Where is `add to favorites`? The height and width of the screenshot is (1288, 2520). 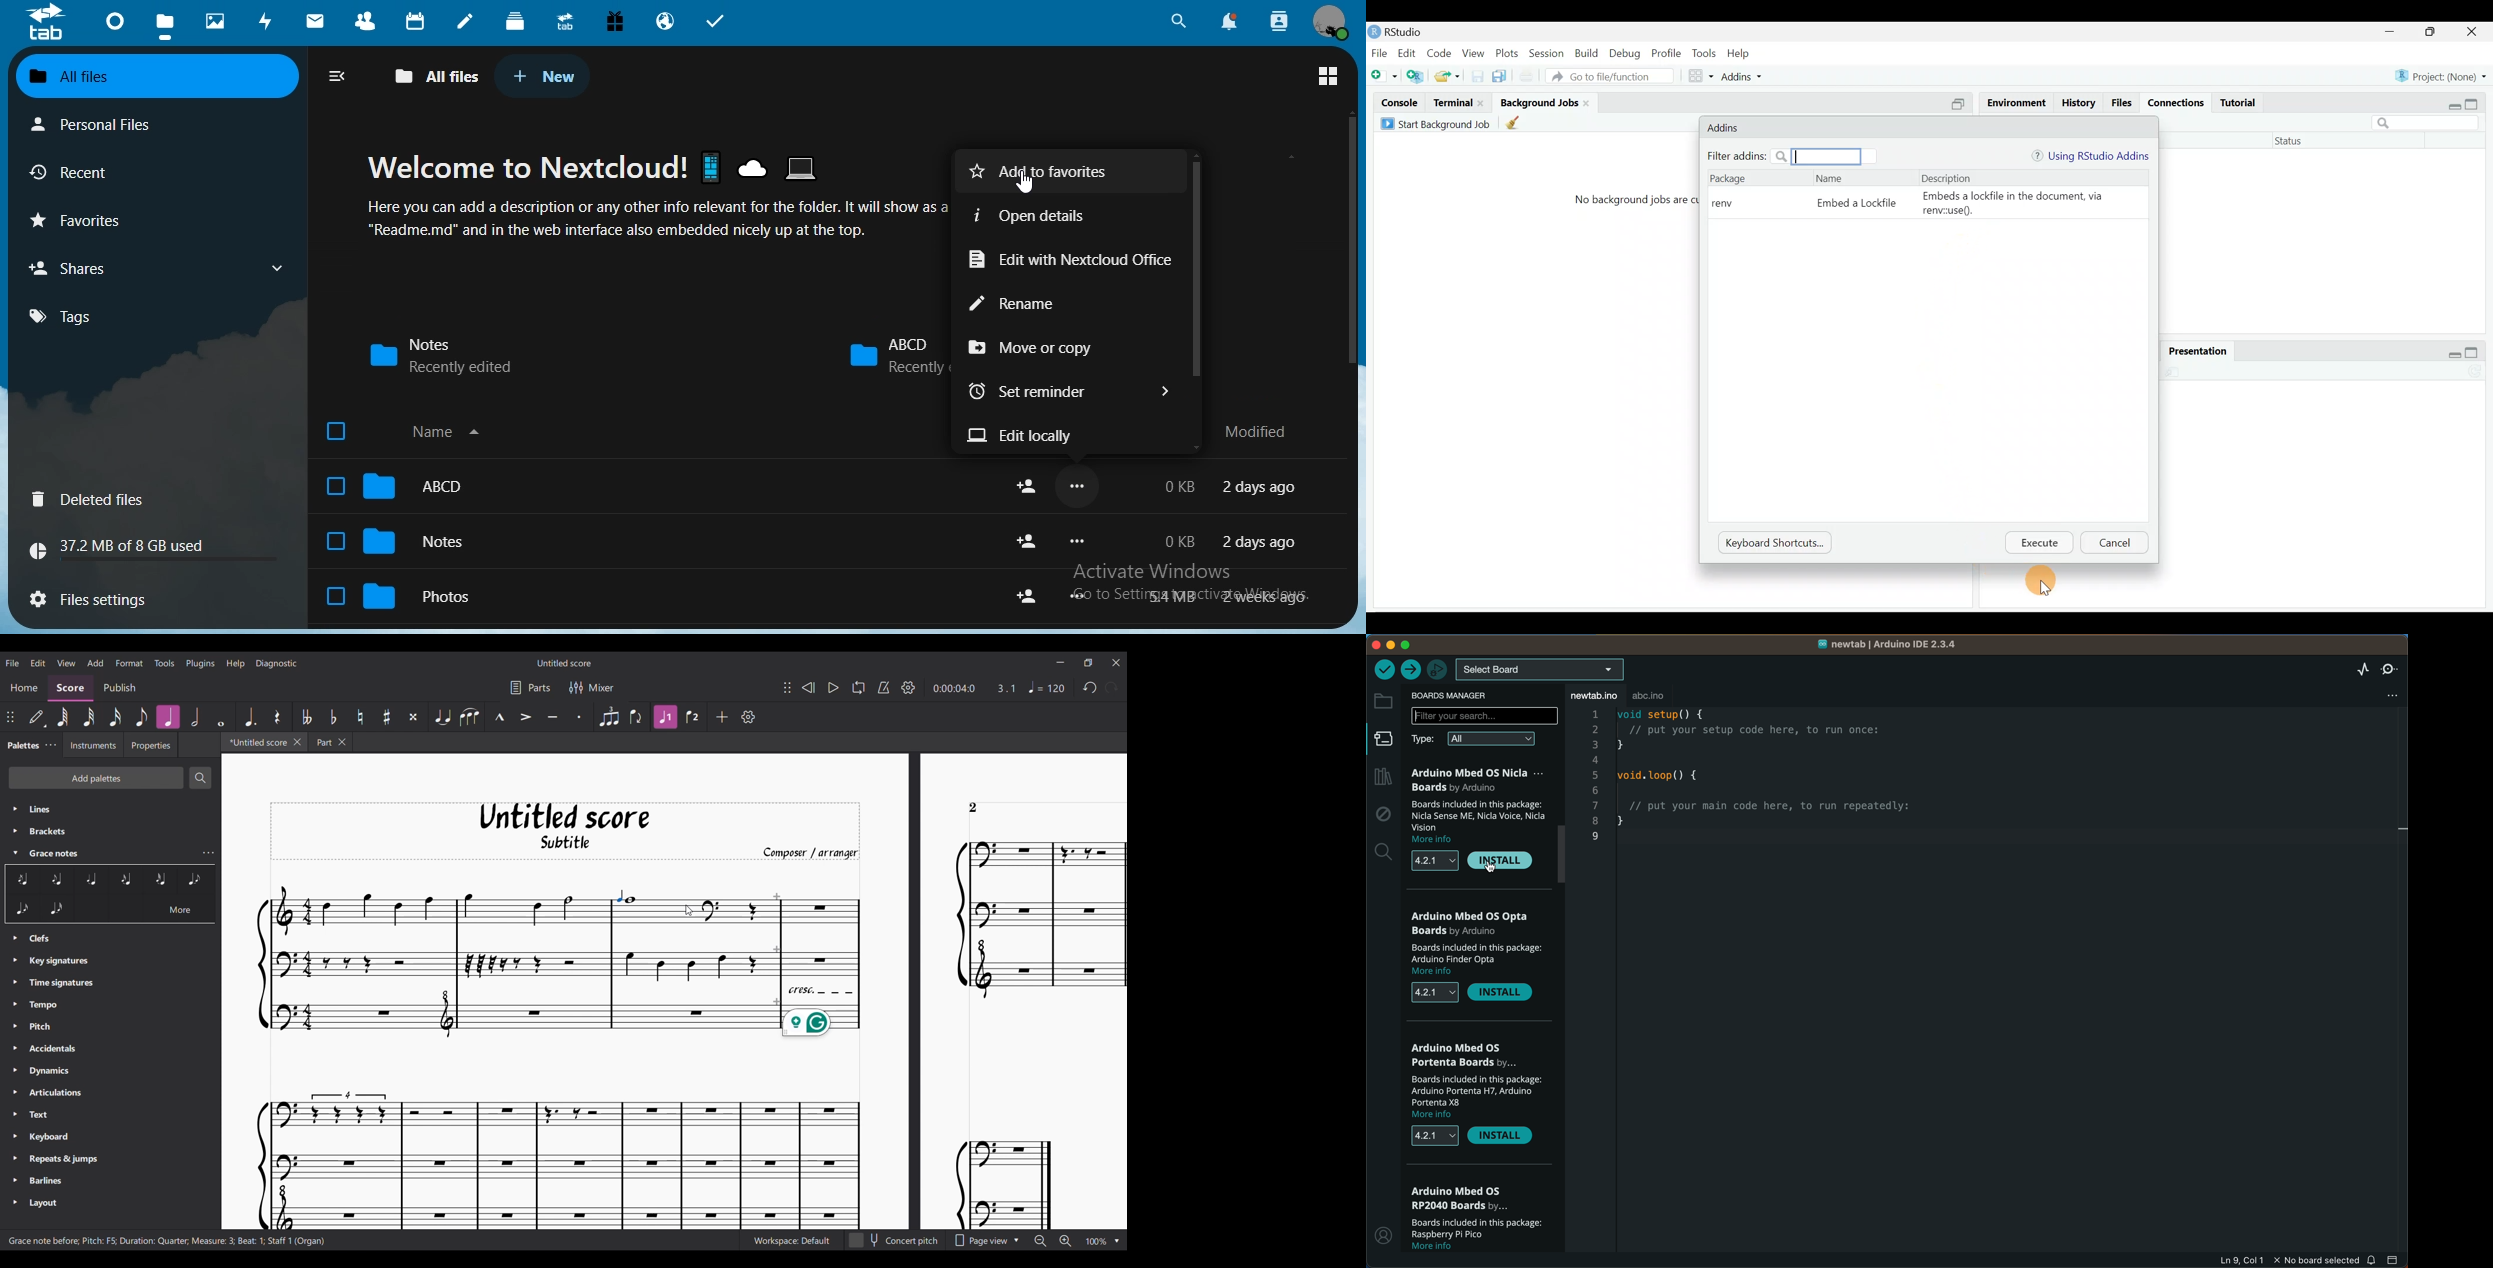 add to favorites is located at coordinates (1045, 173).